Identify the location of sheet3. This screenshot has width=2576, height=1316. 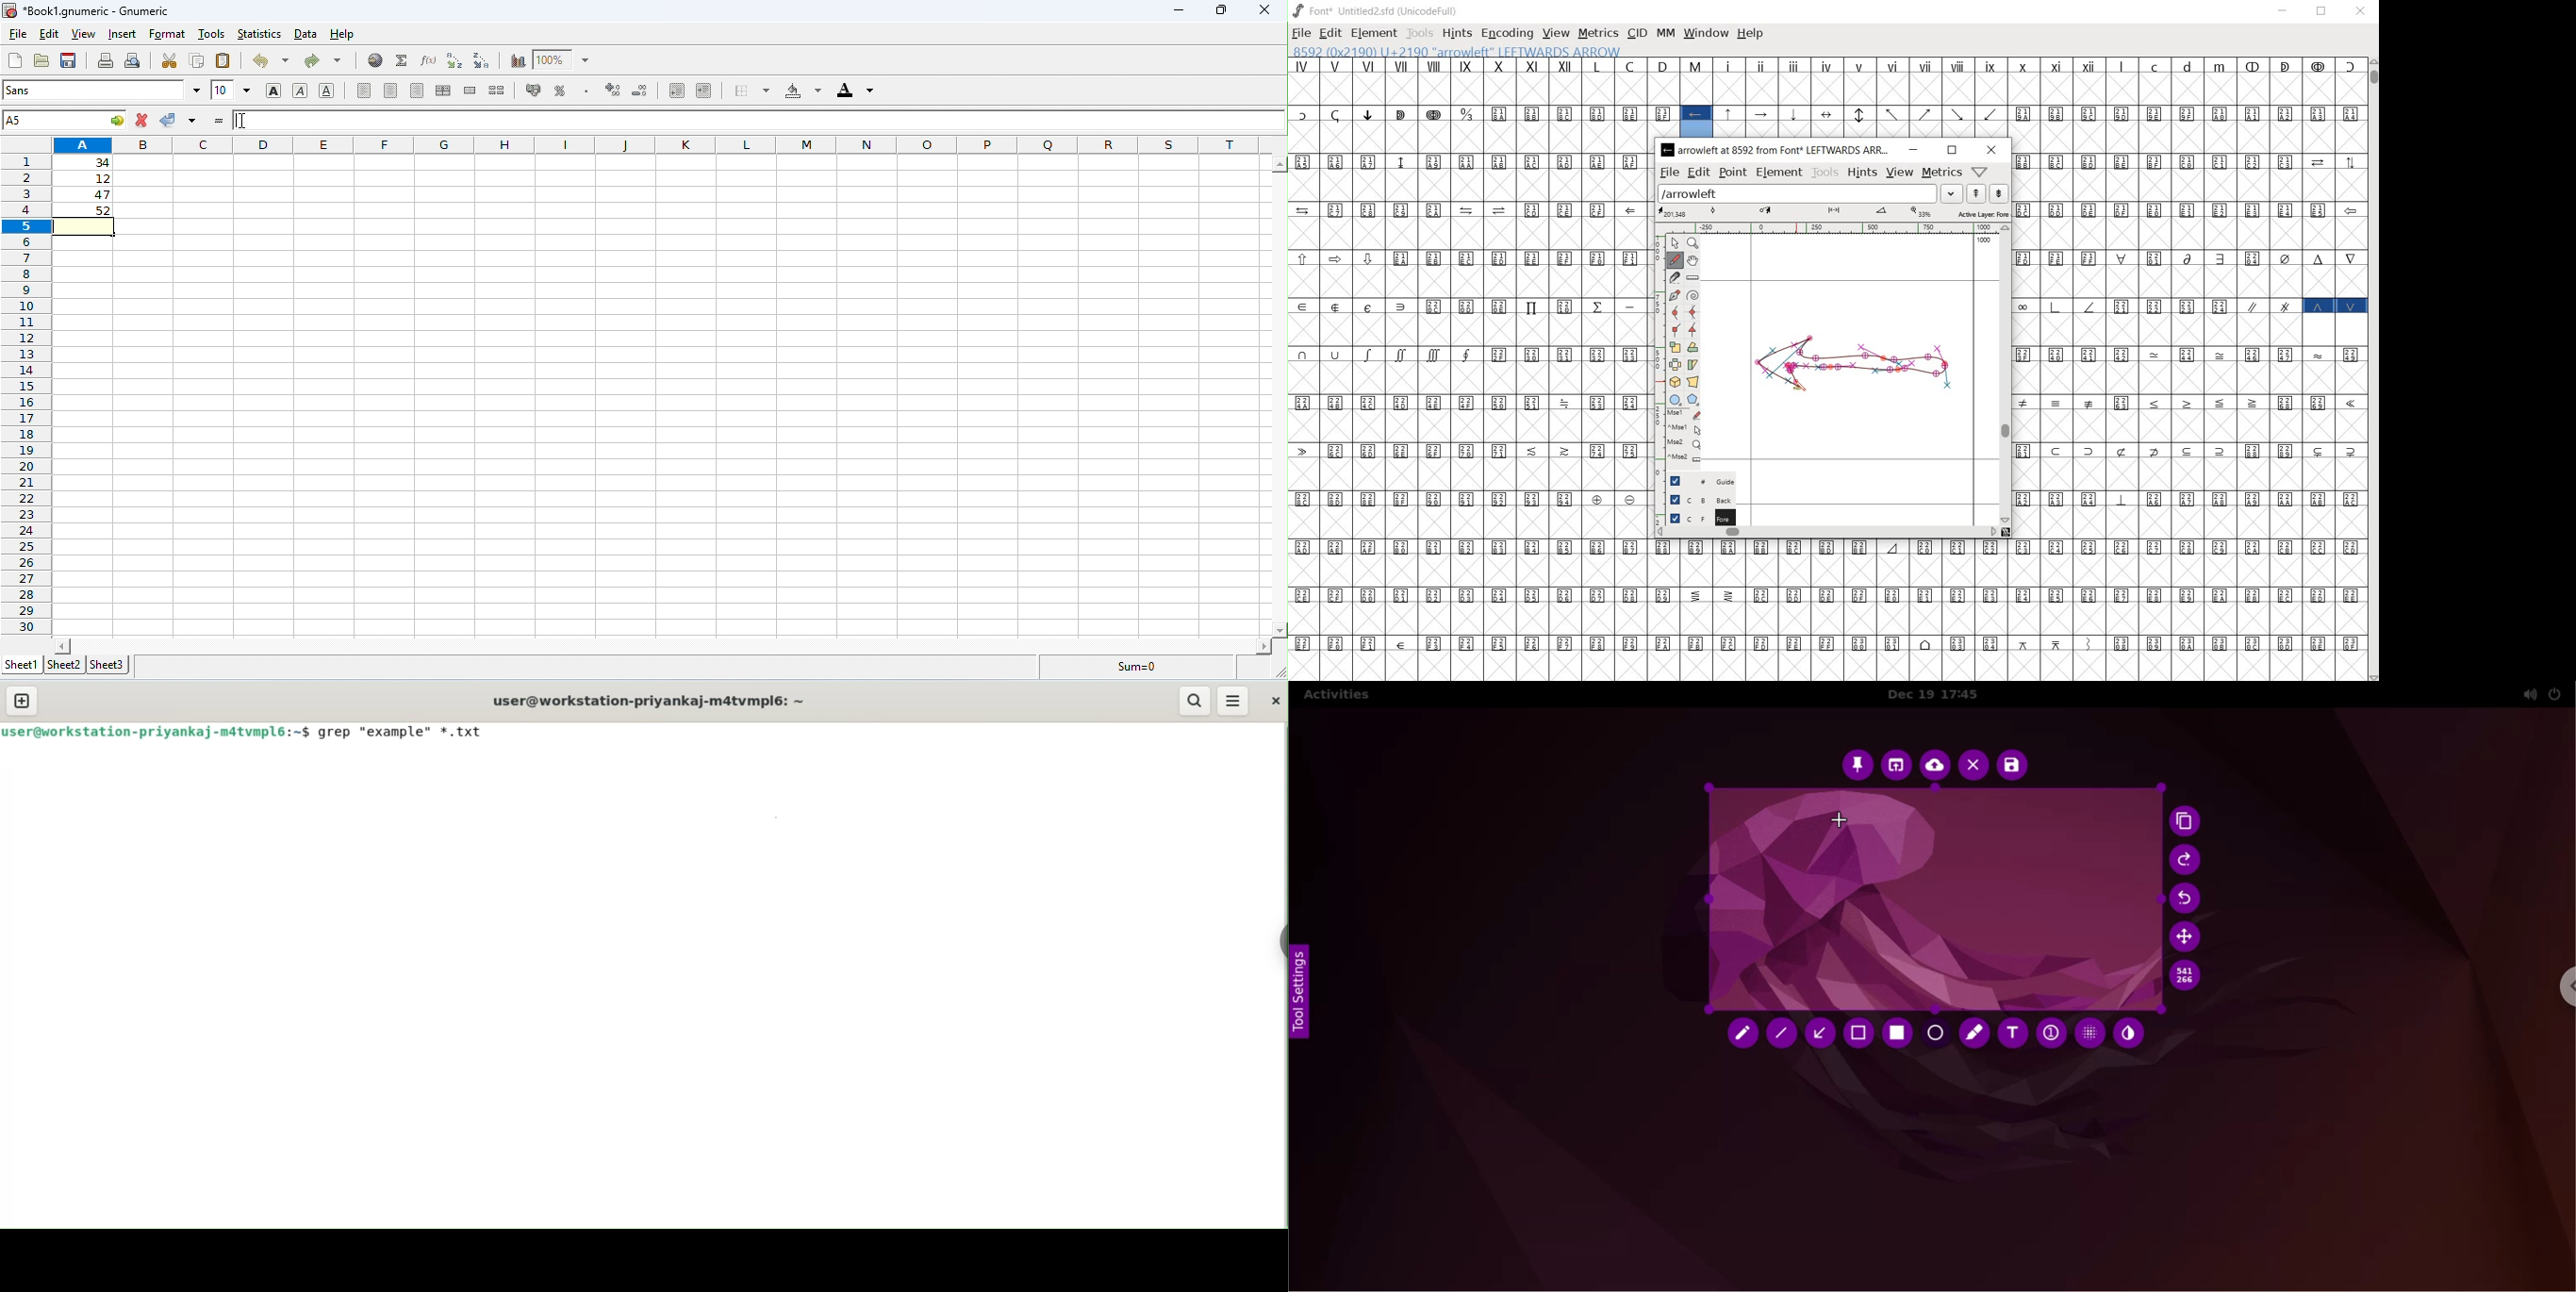
(107, 666).